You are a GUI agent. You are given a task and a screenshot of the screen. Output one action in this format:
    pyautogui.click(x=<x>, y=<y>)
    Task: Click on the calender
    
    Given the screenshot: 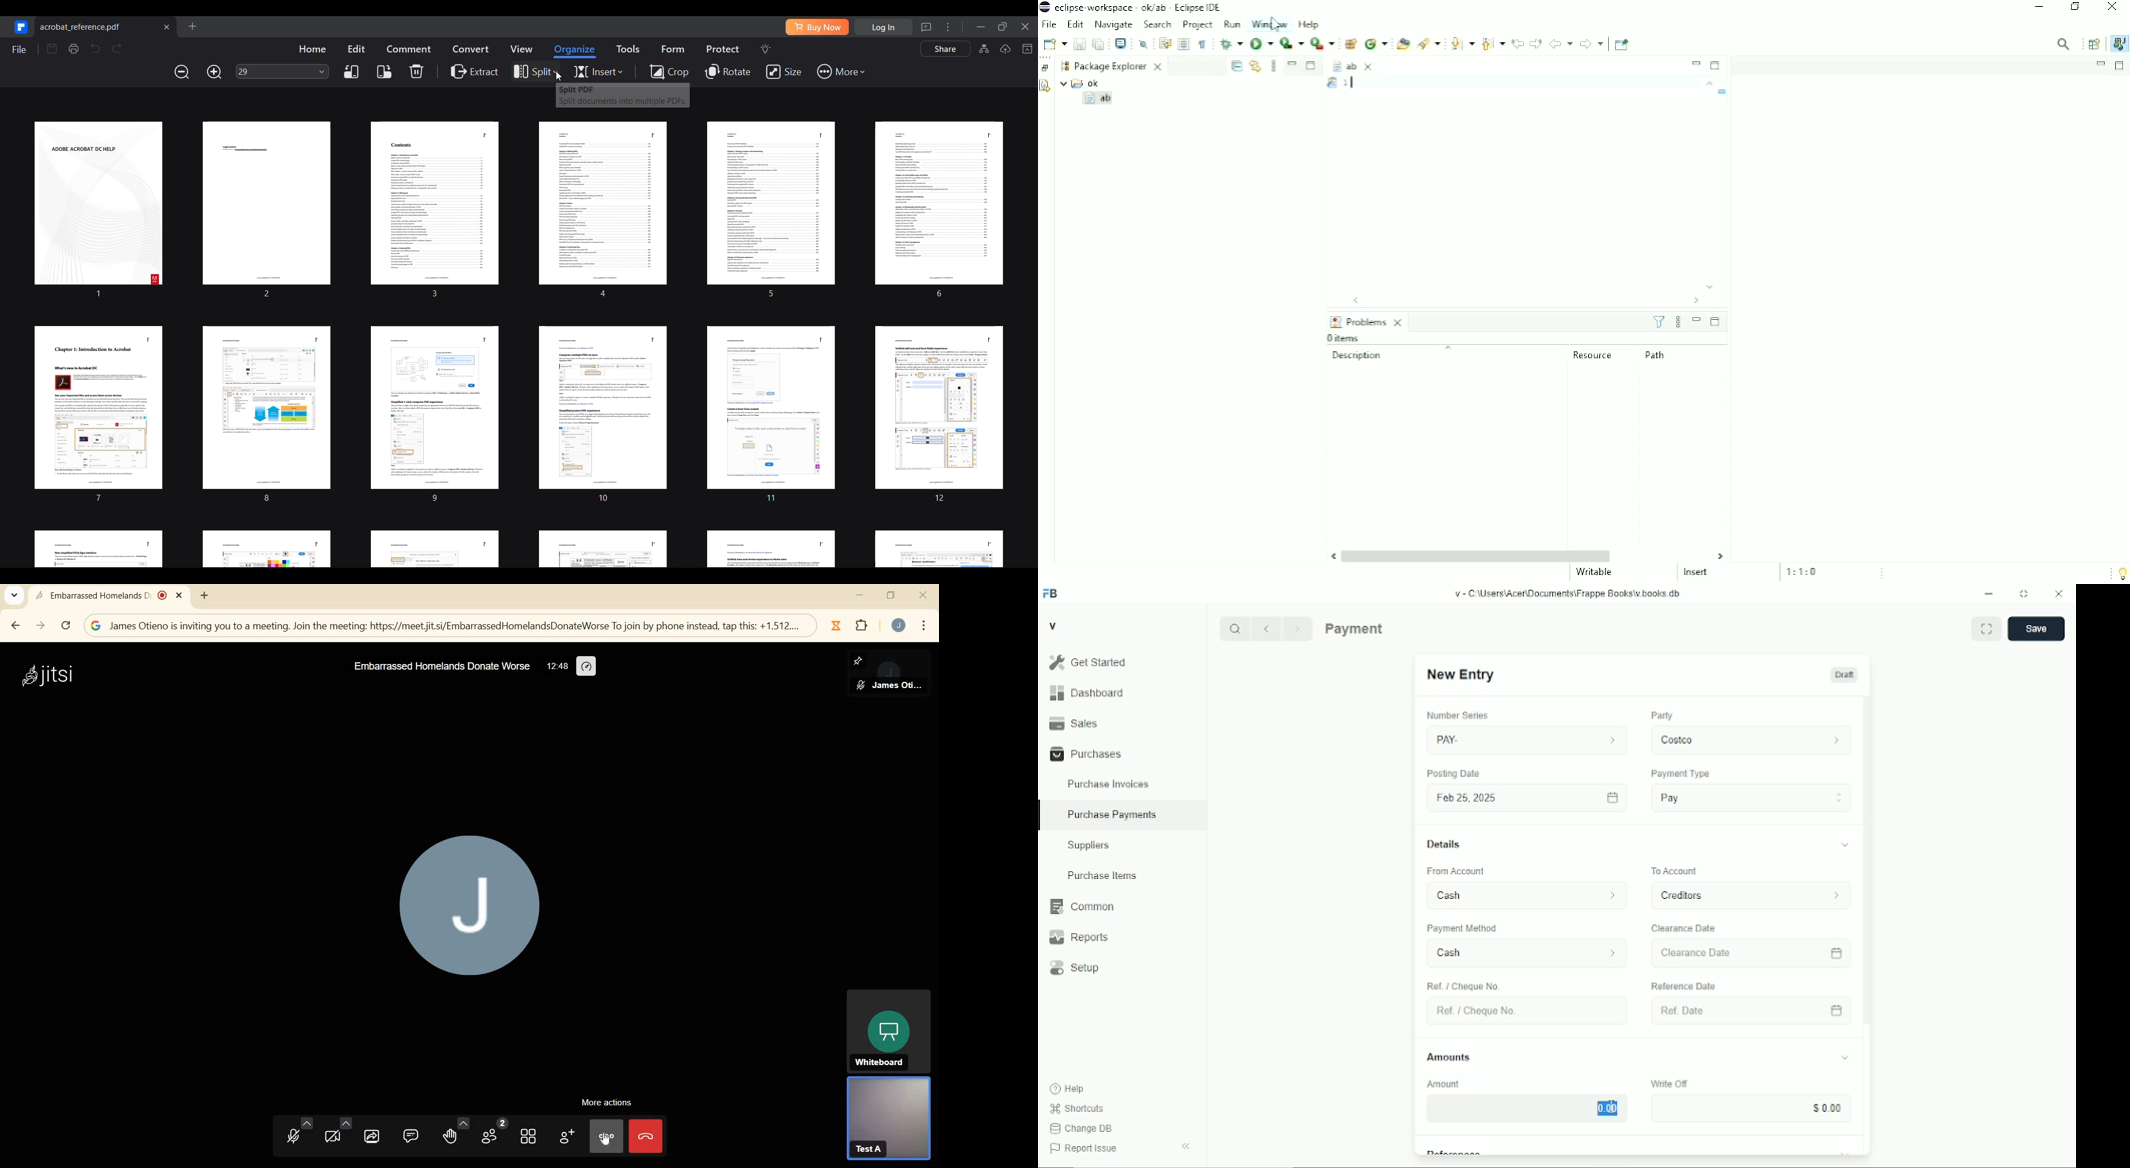 What is the action you would take?
    pyautogui.click(x=1840, y=951)
    